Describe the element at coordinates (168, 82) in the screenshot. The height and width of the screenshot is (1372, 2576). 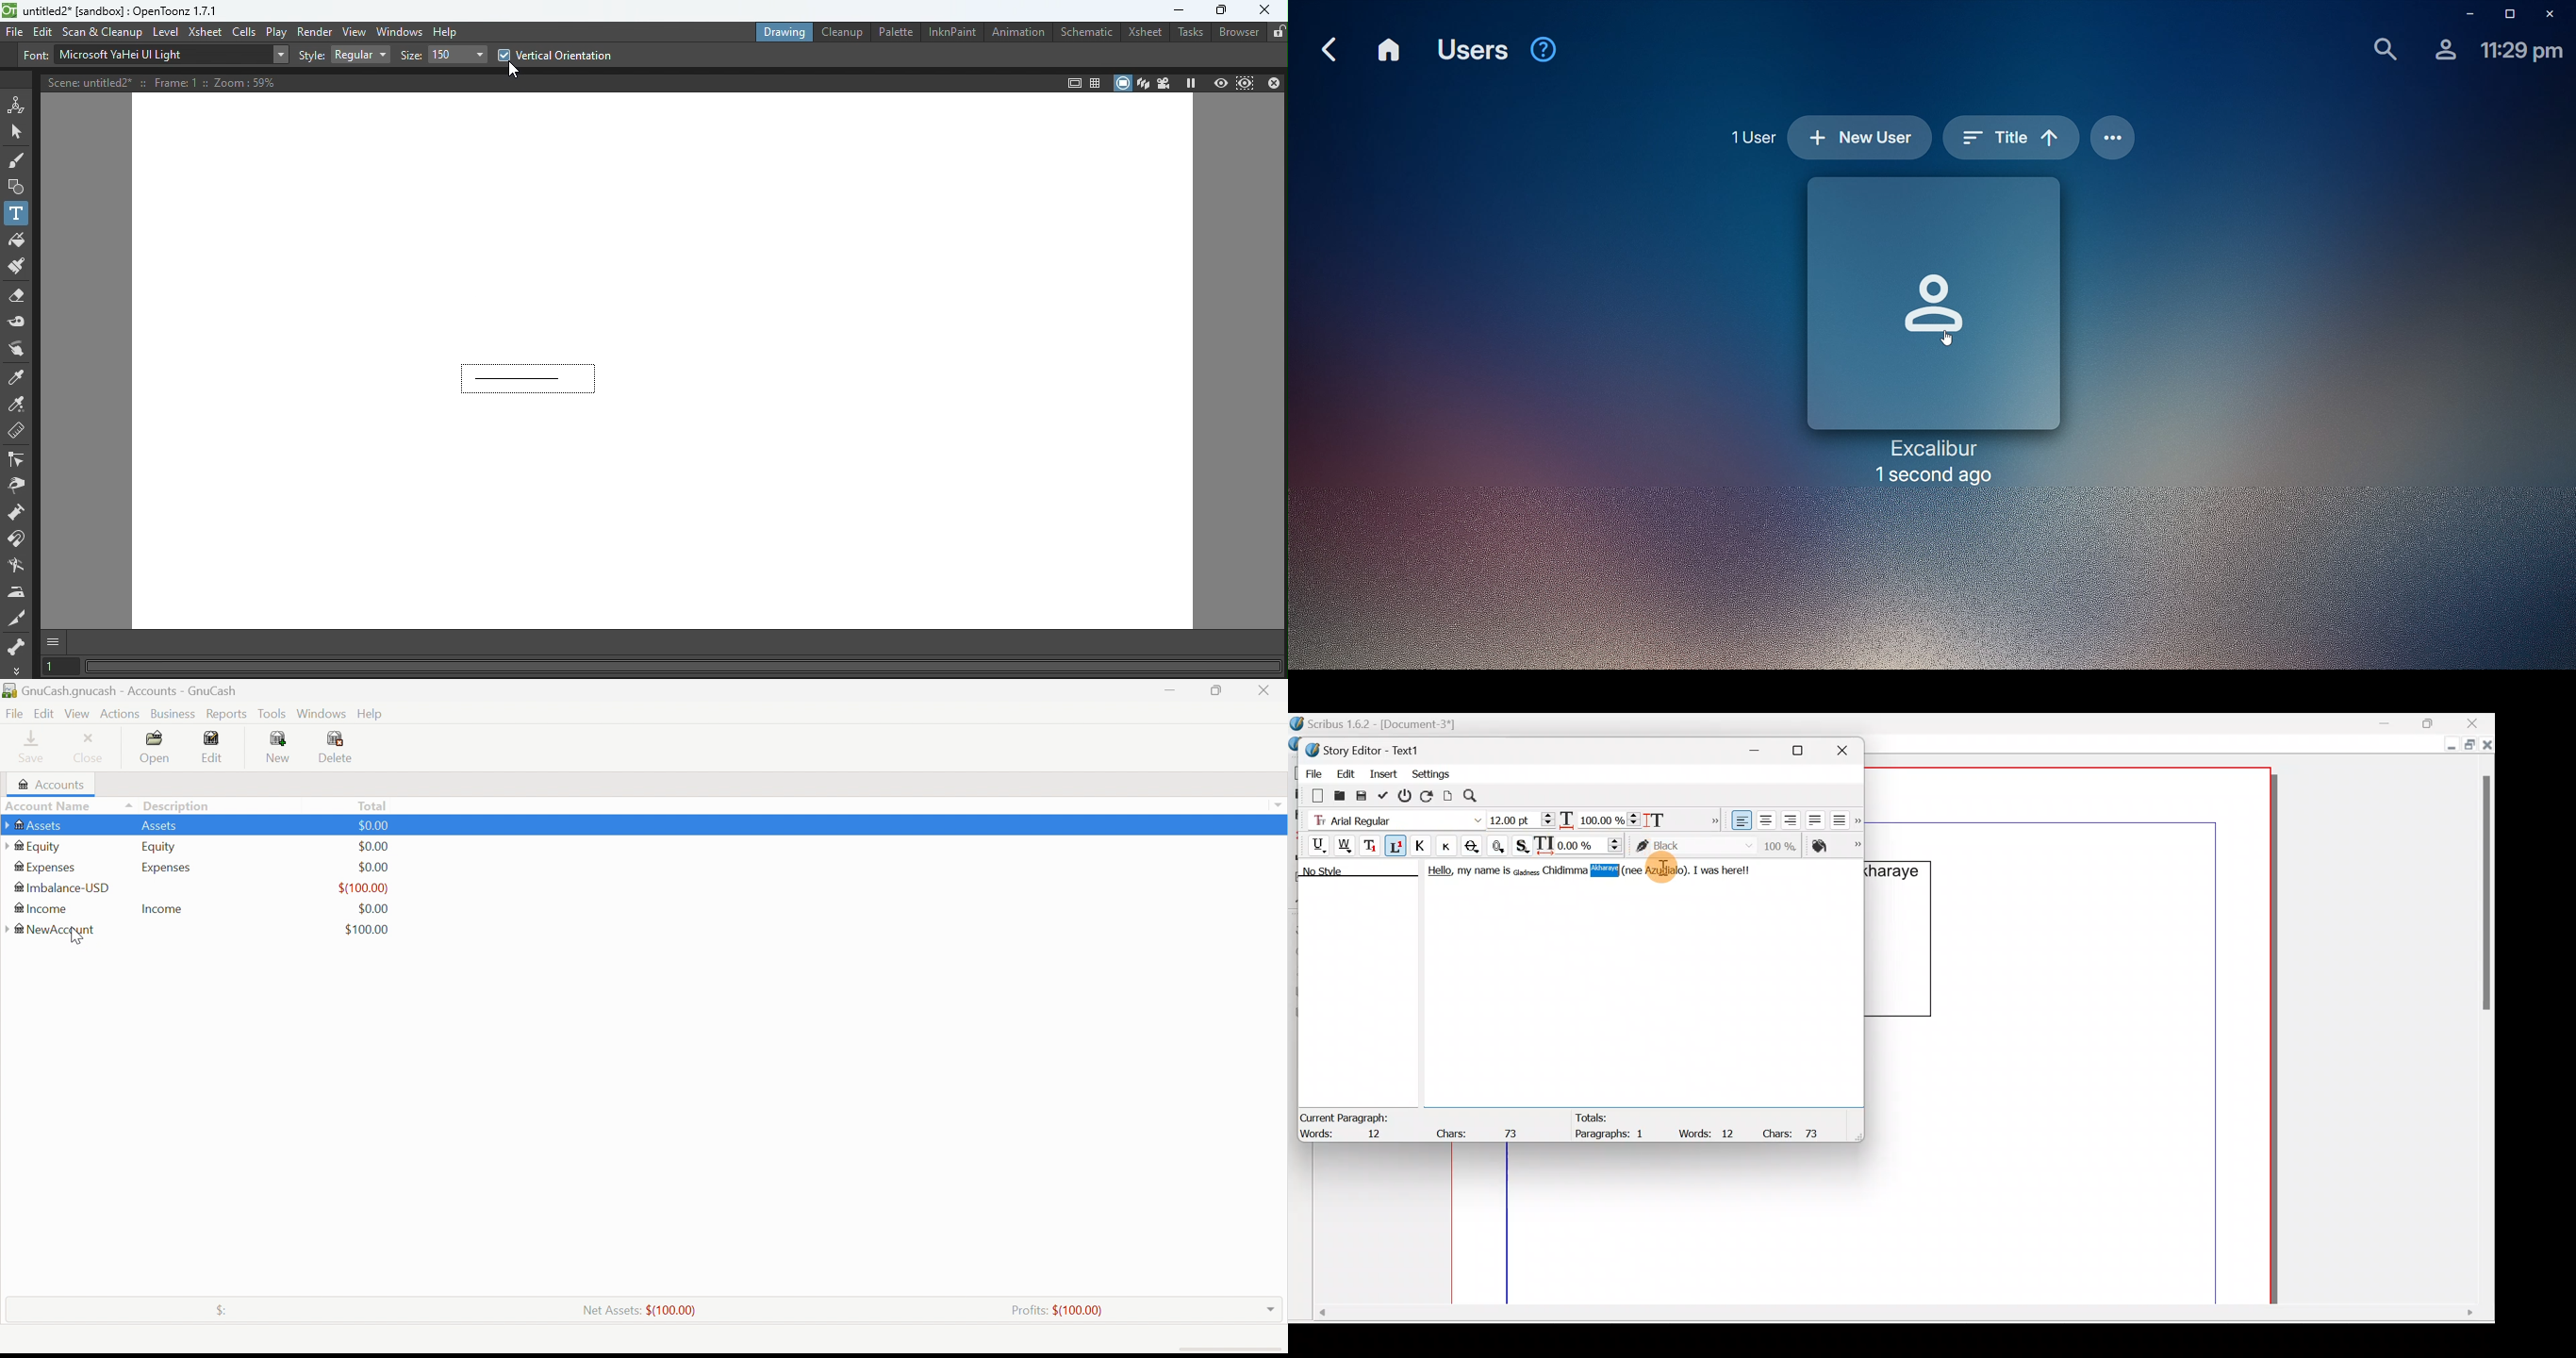
I see `Scene details` at that location.